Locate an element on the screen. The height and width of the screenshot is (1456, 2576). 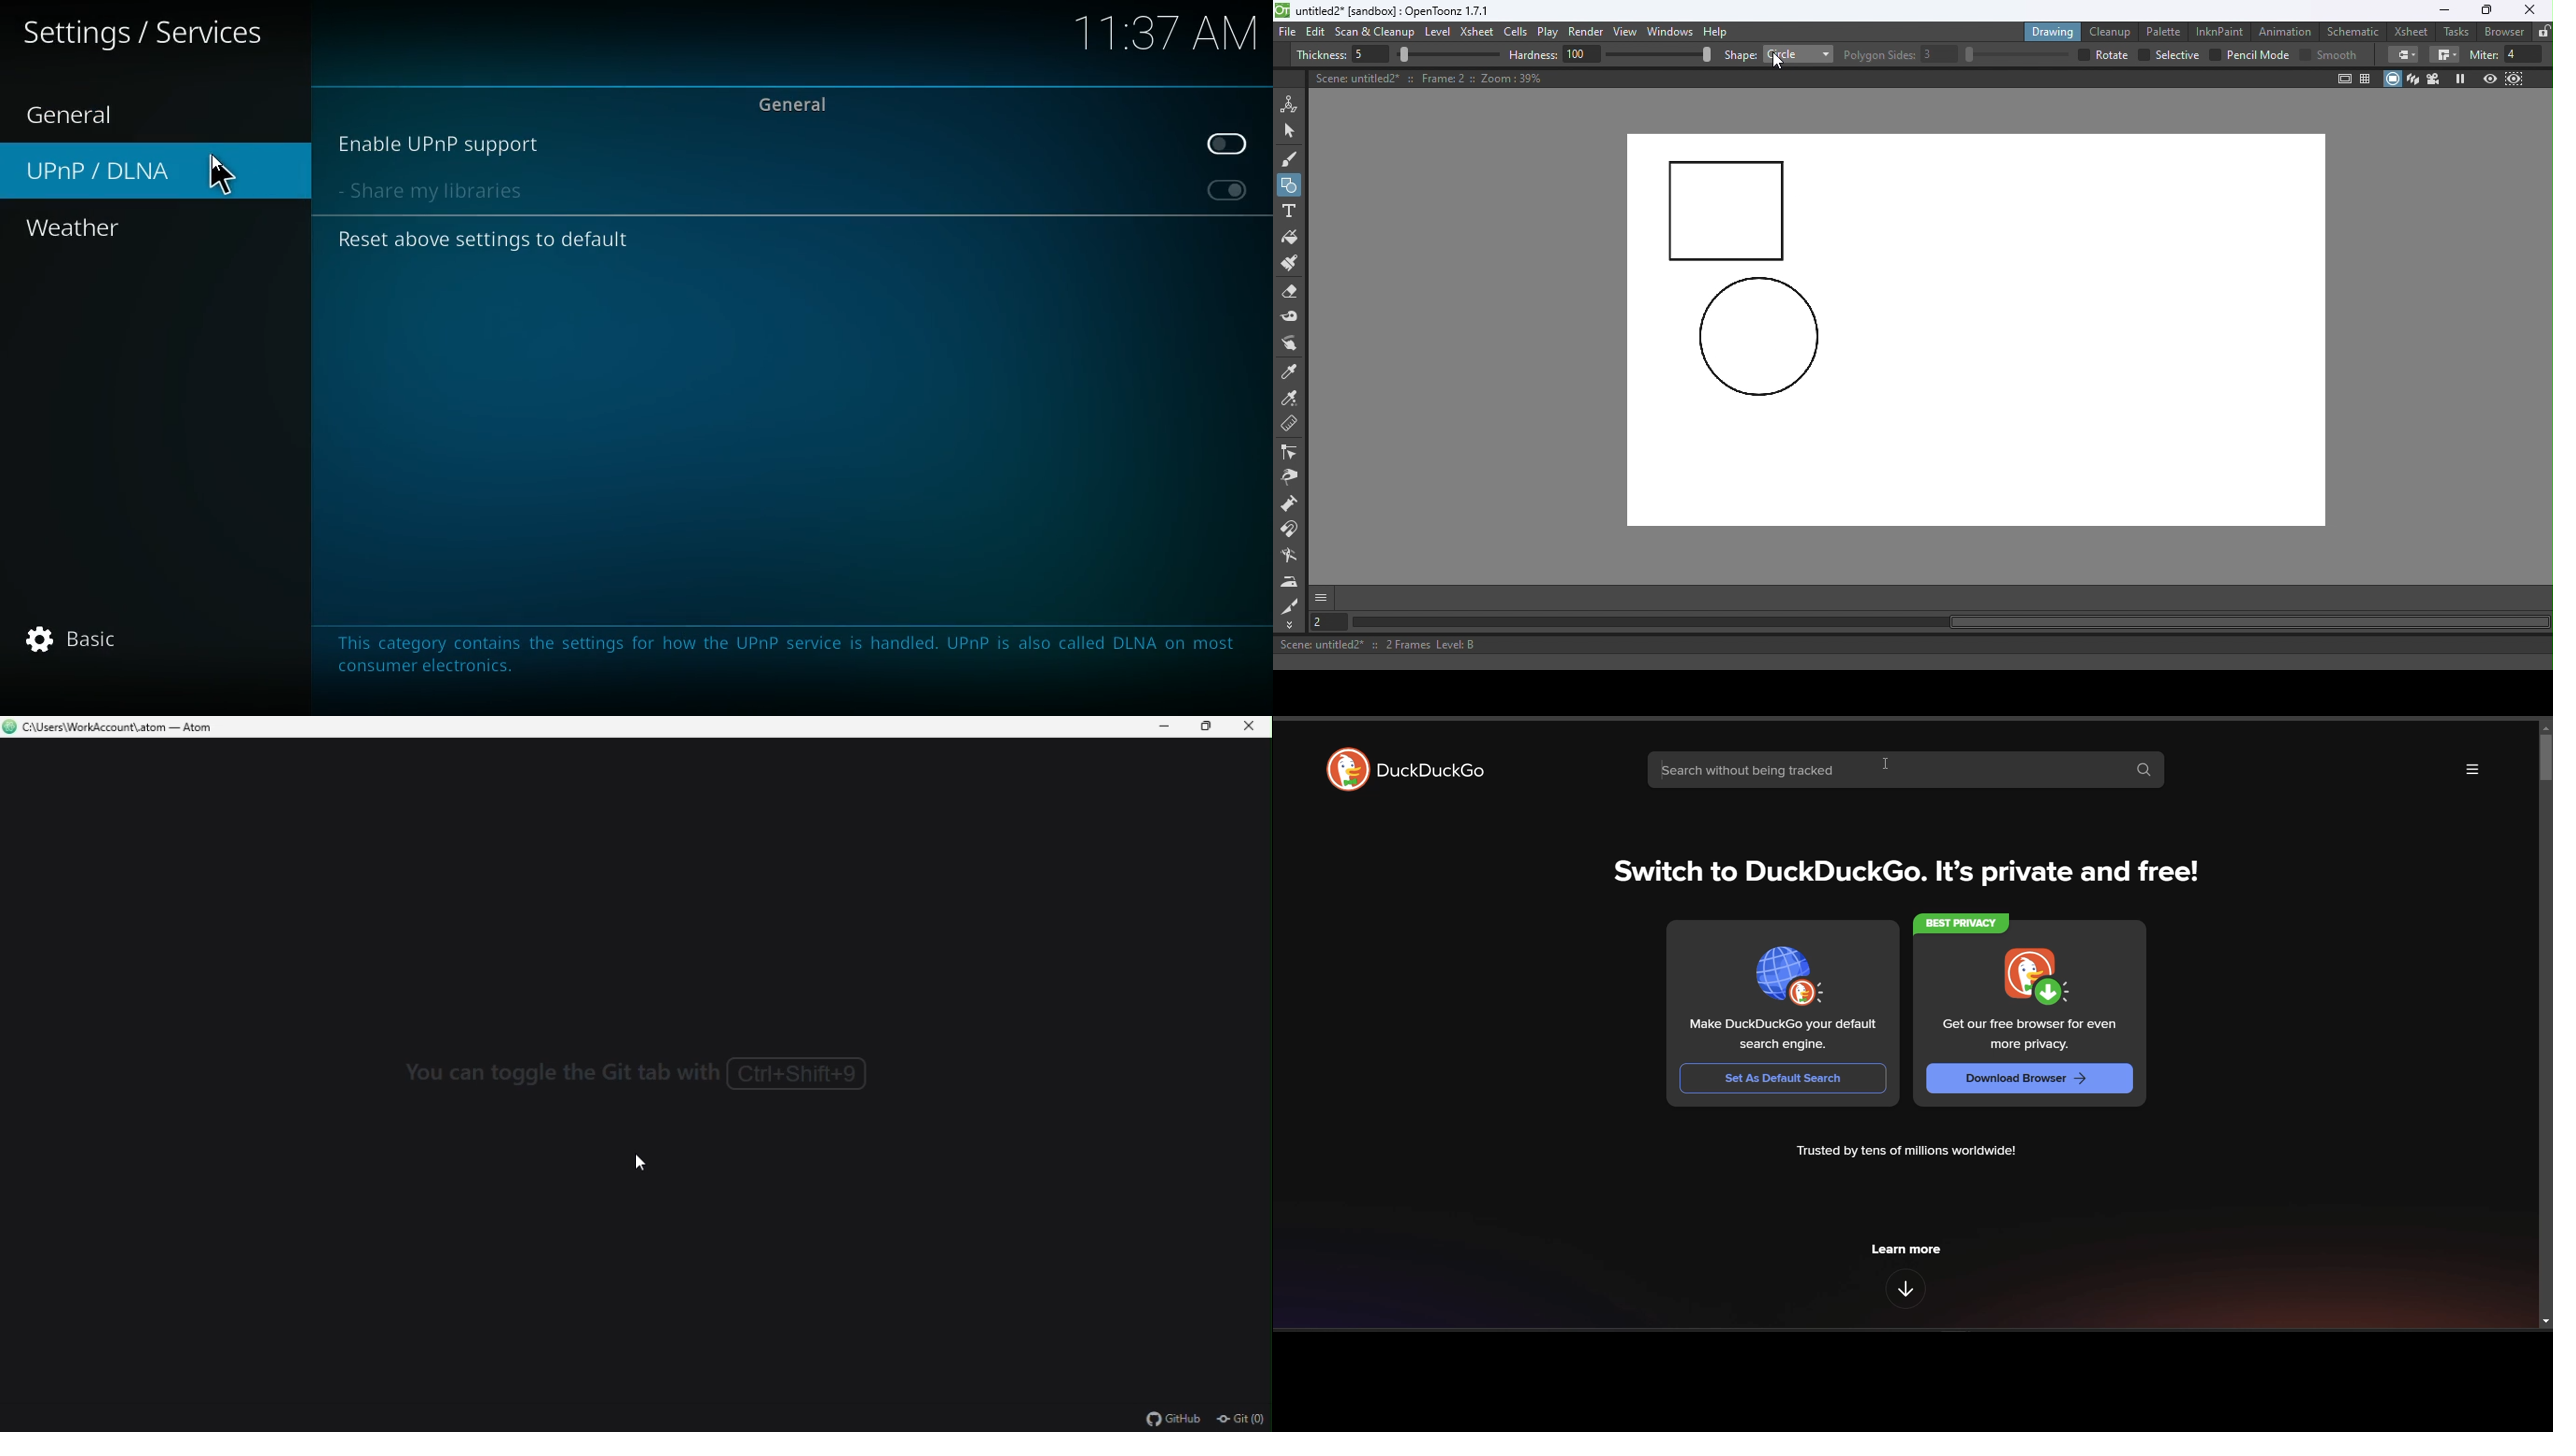
Brush tool is located at coordinates (1294, 158).